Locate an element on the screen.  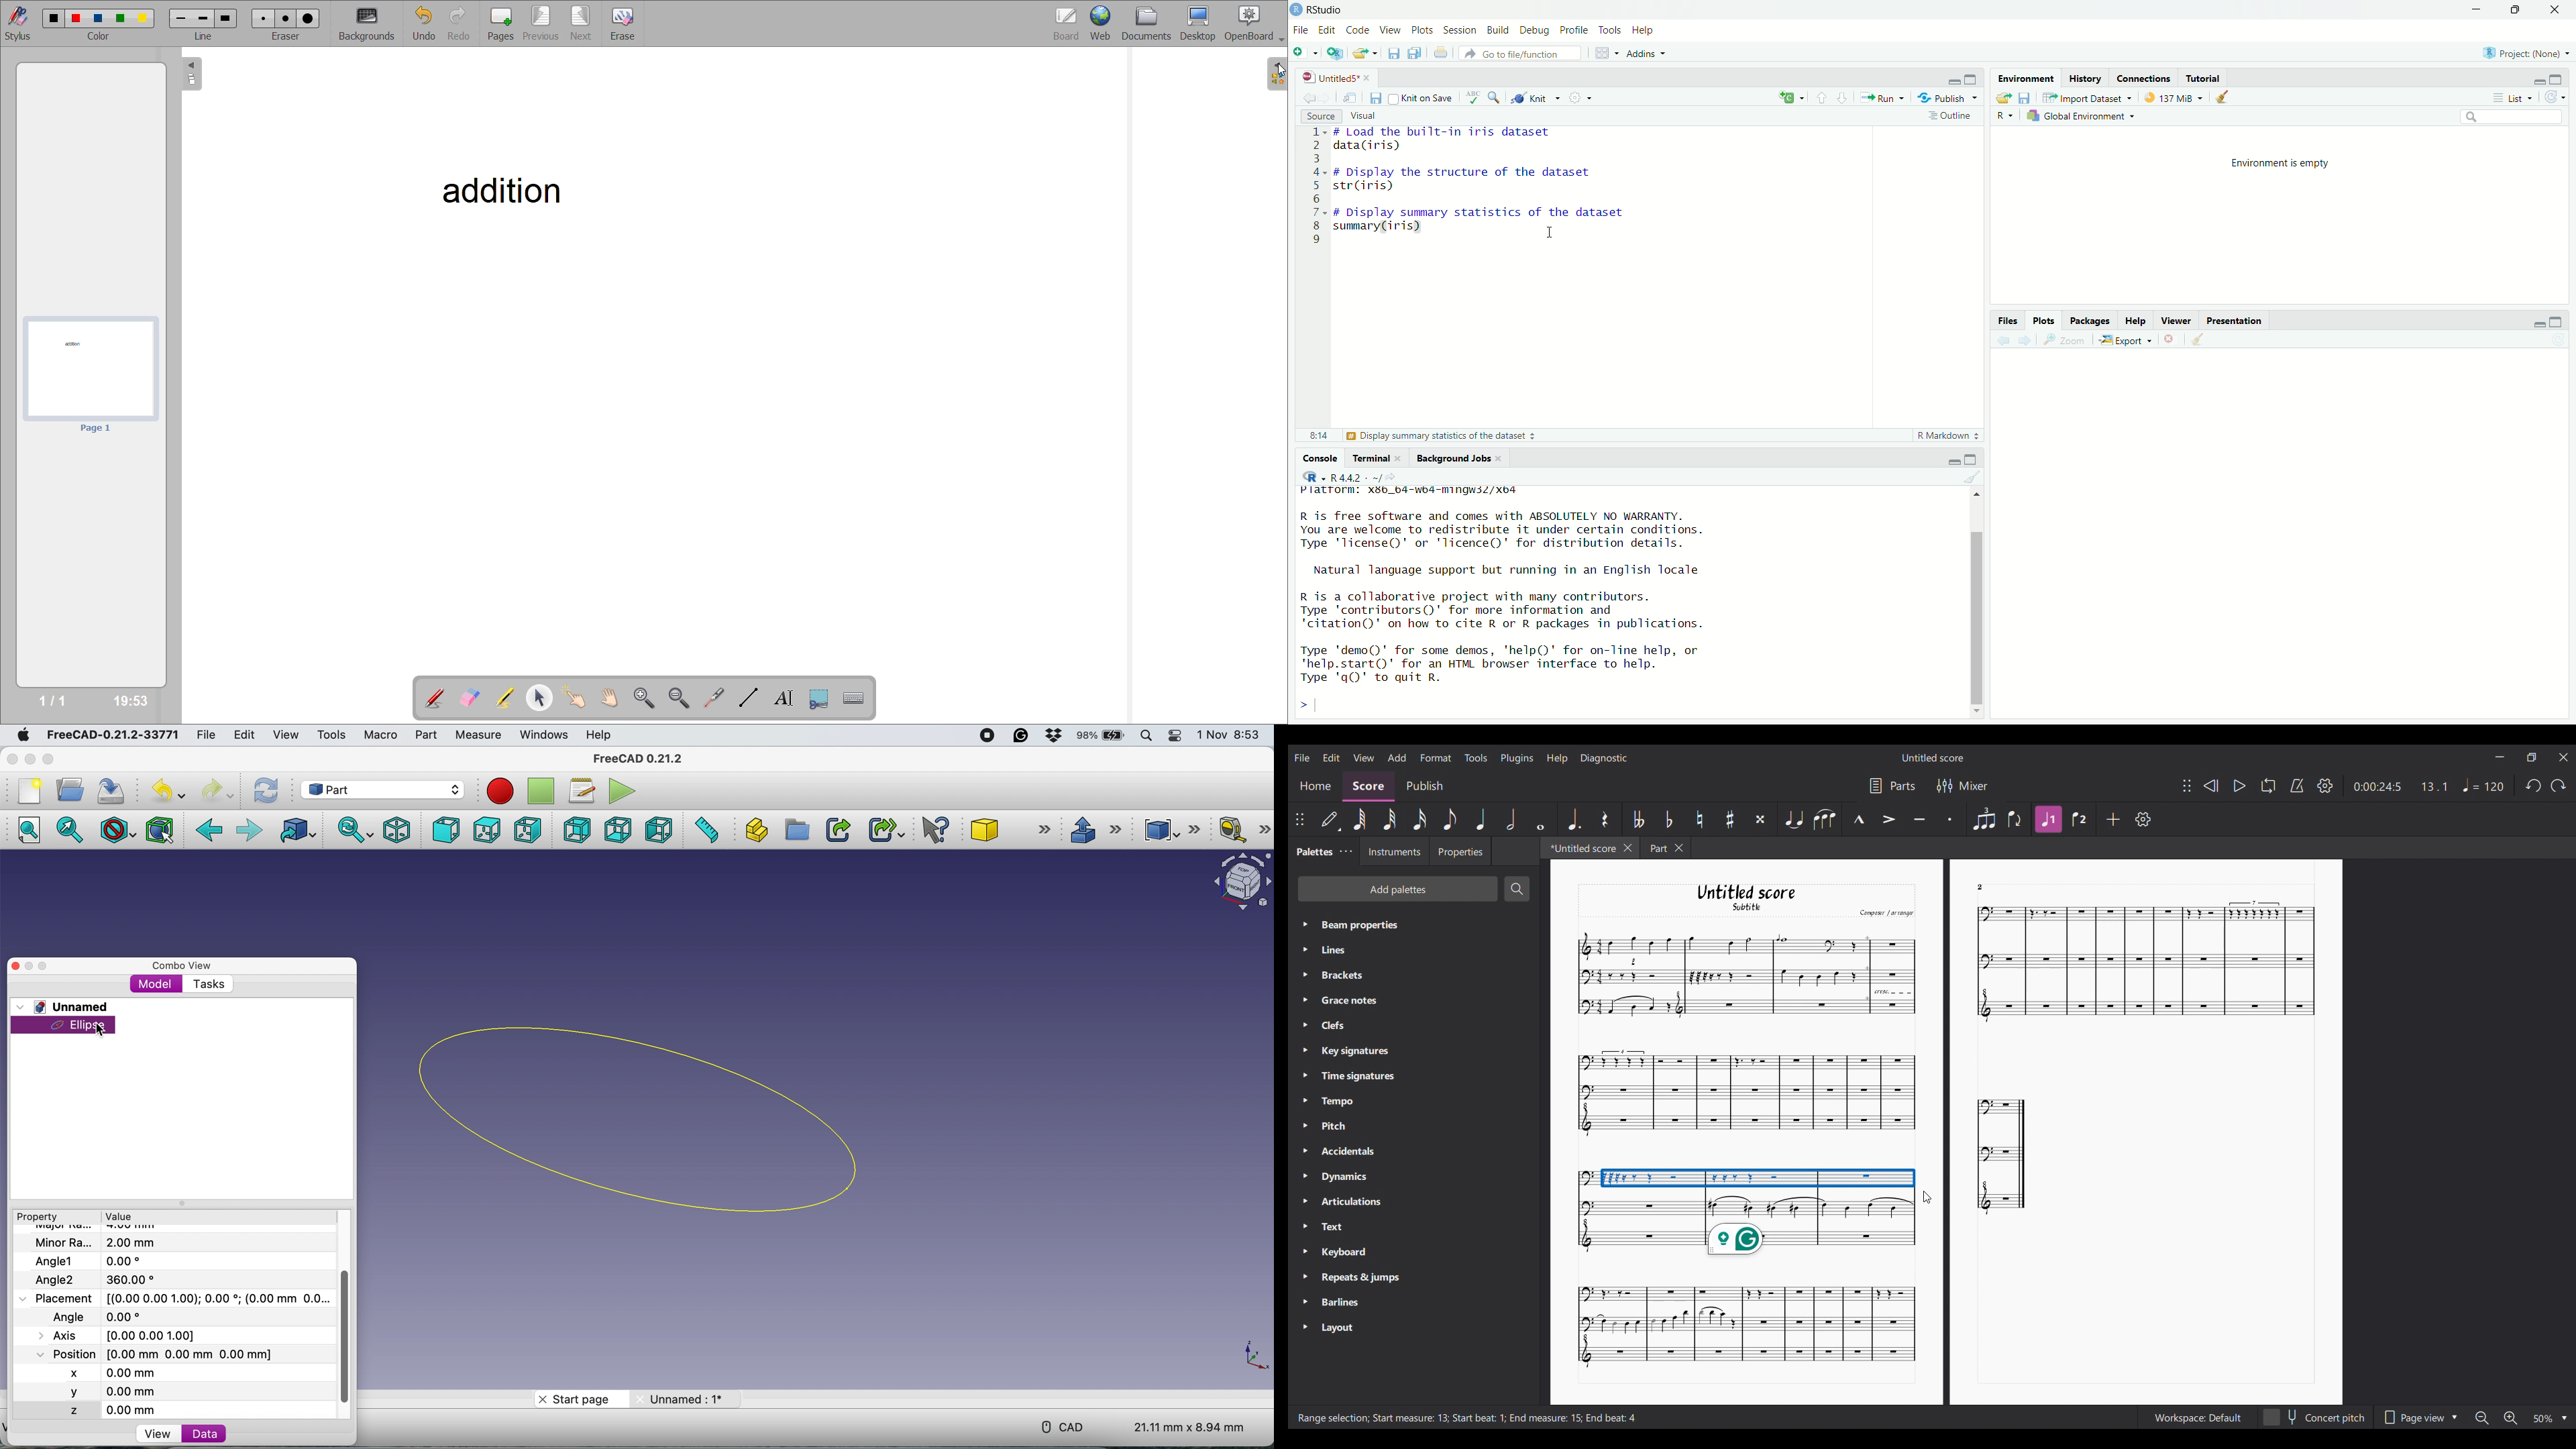
Close is located at coordinates (2555, 9).